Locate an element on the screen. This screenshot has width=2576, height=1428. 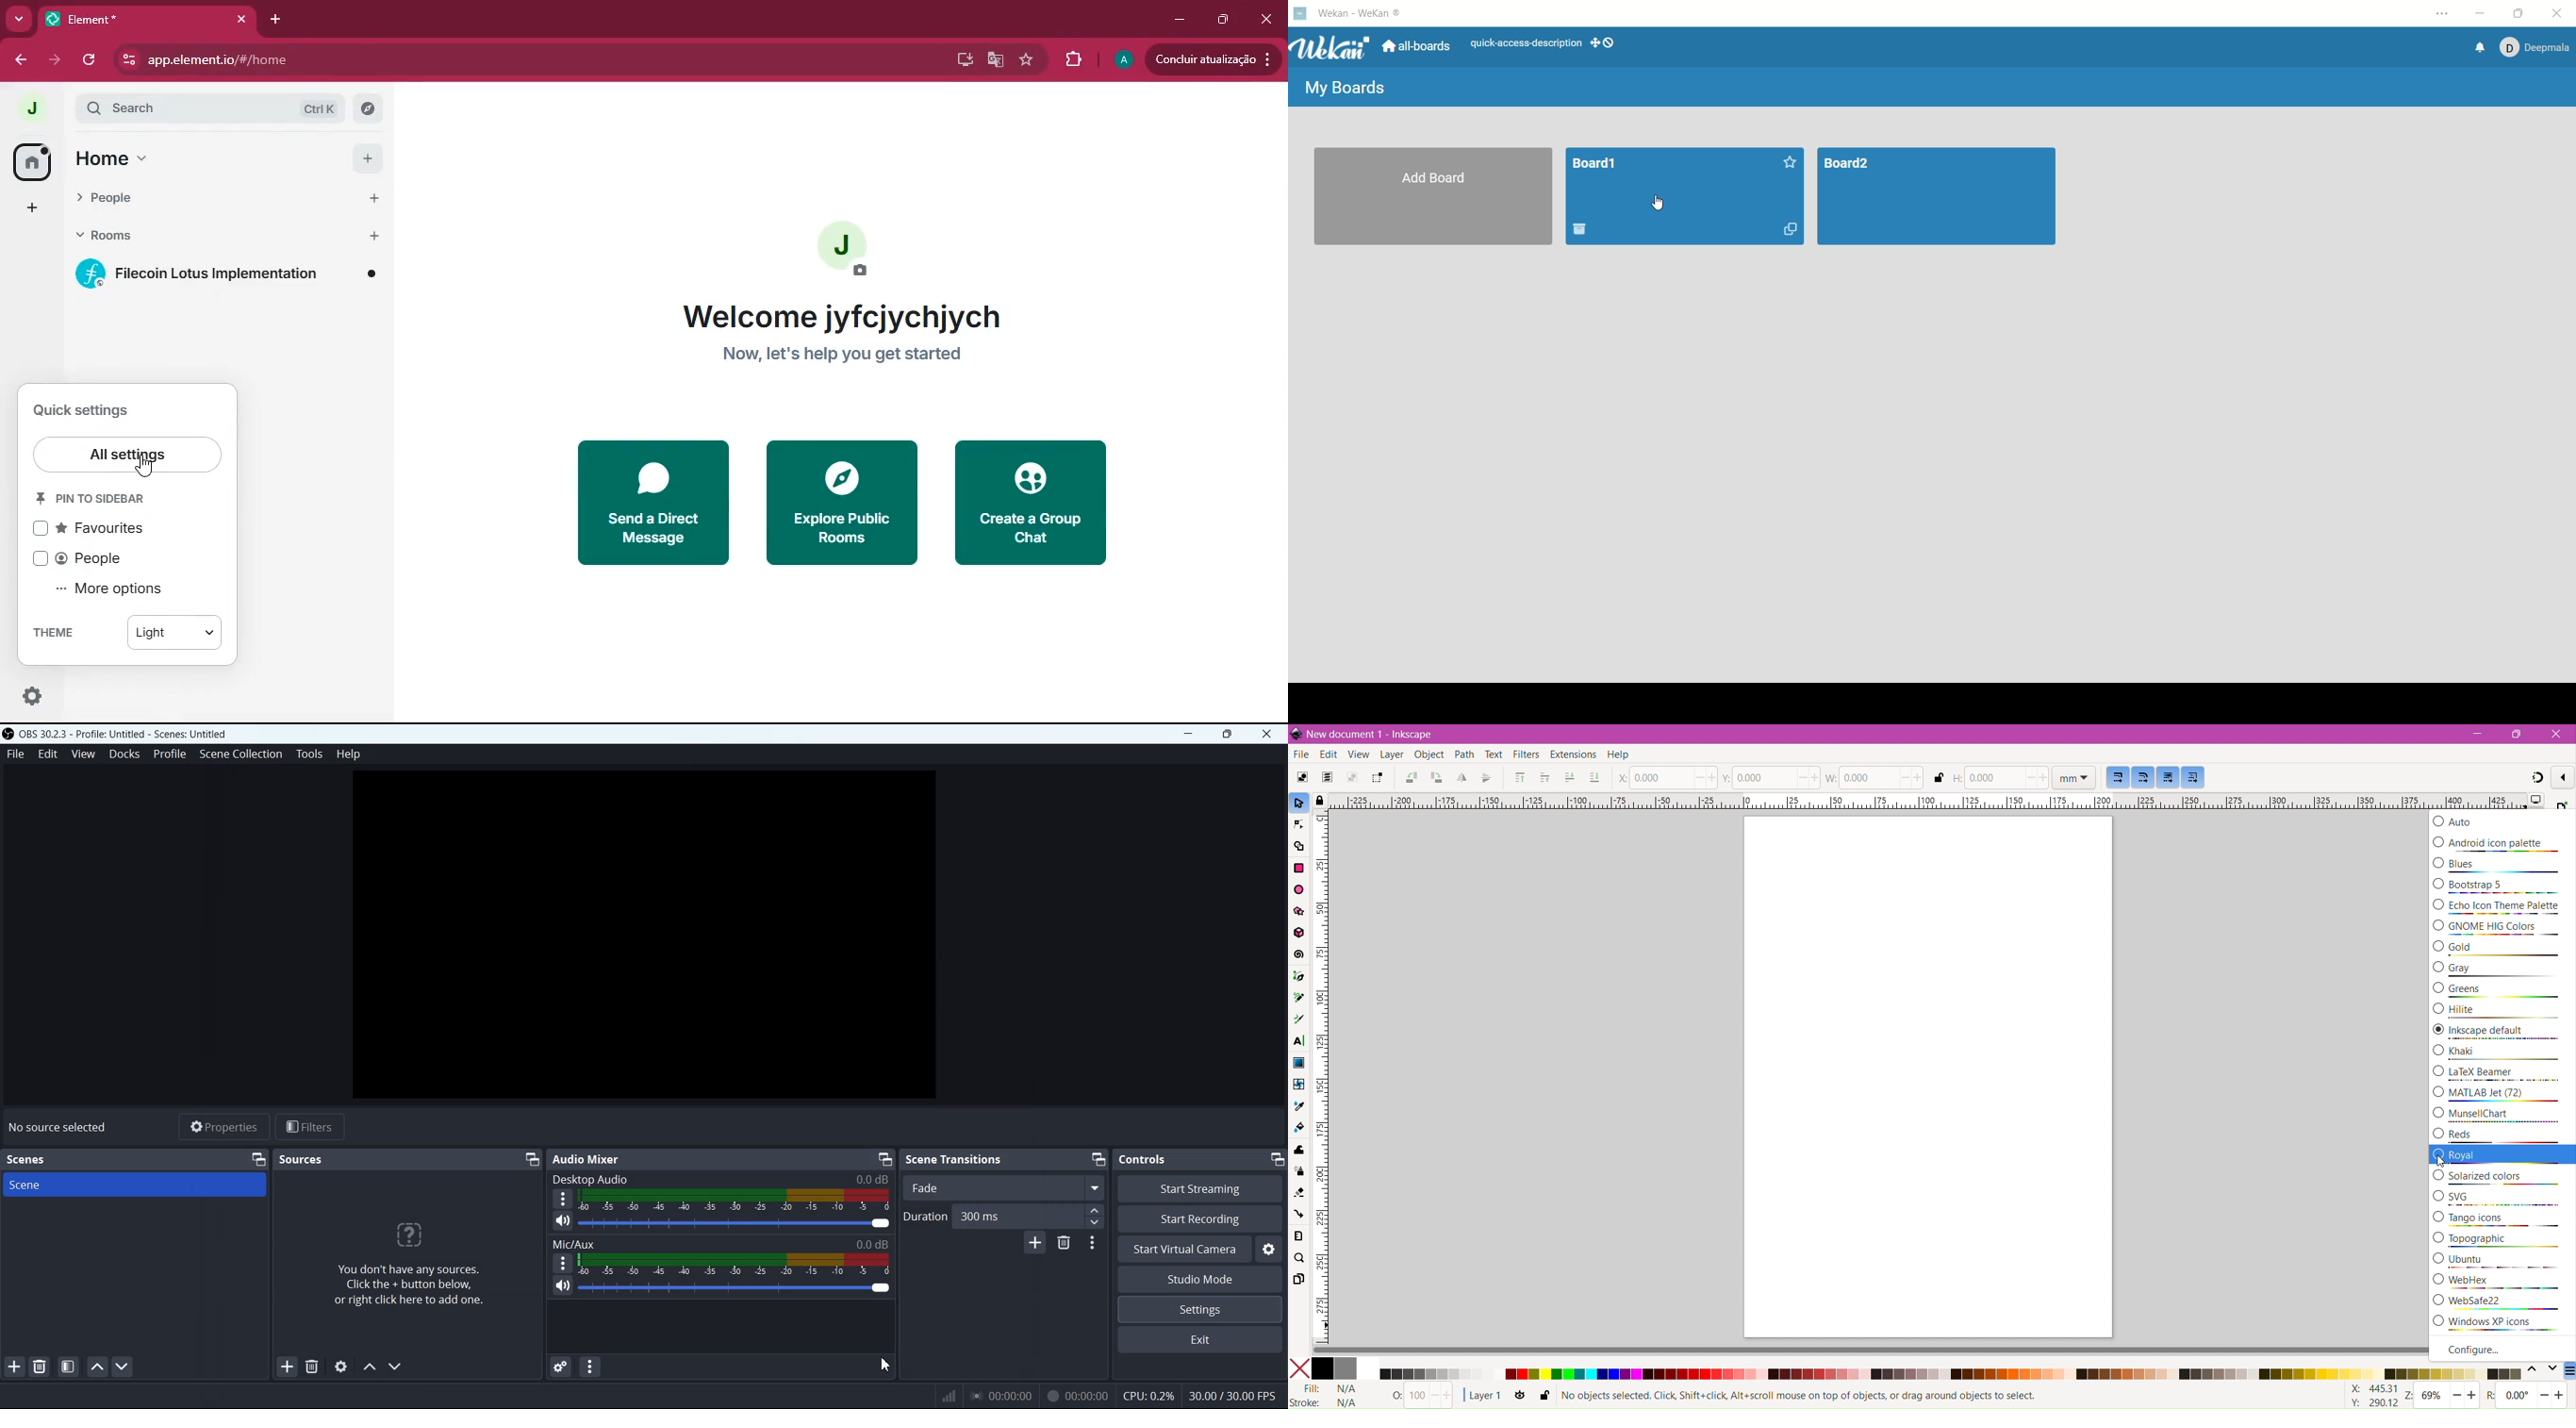
Filters is located at coordinates (314, 1127).